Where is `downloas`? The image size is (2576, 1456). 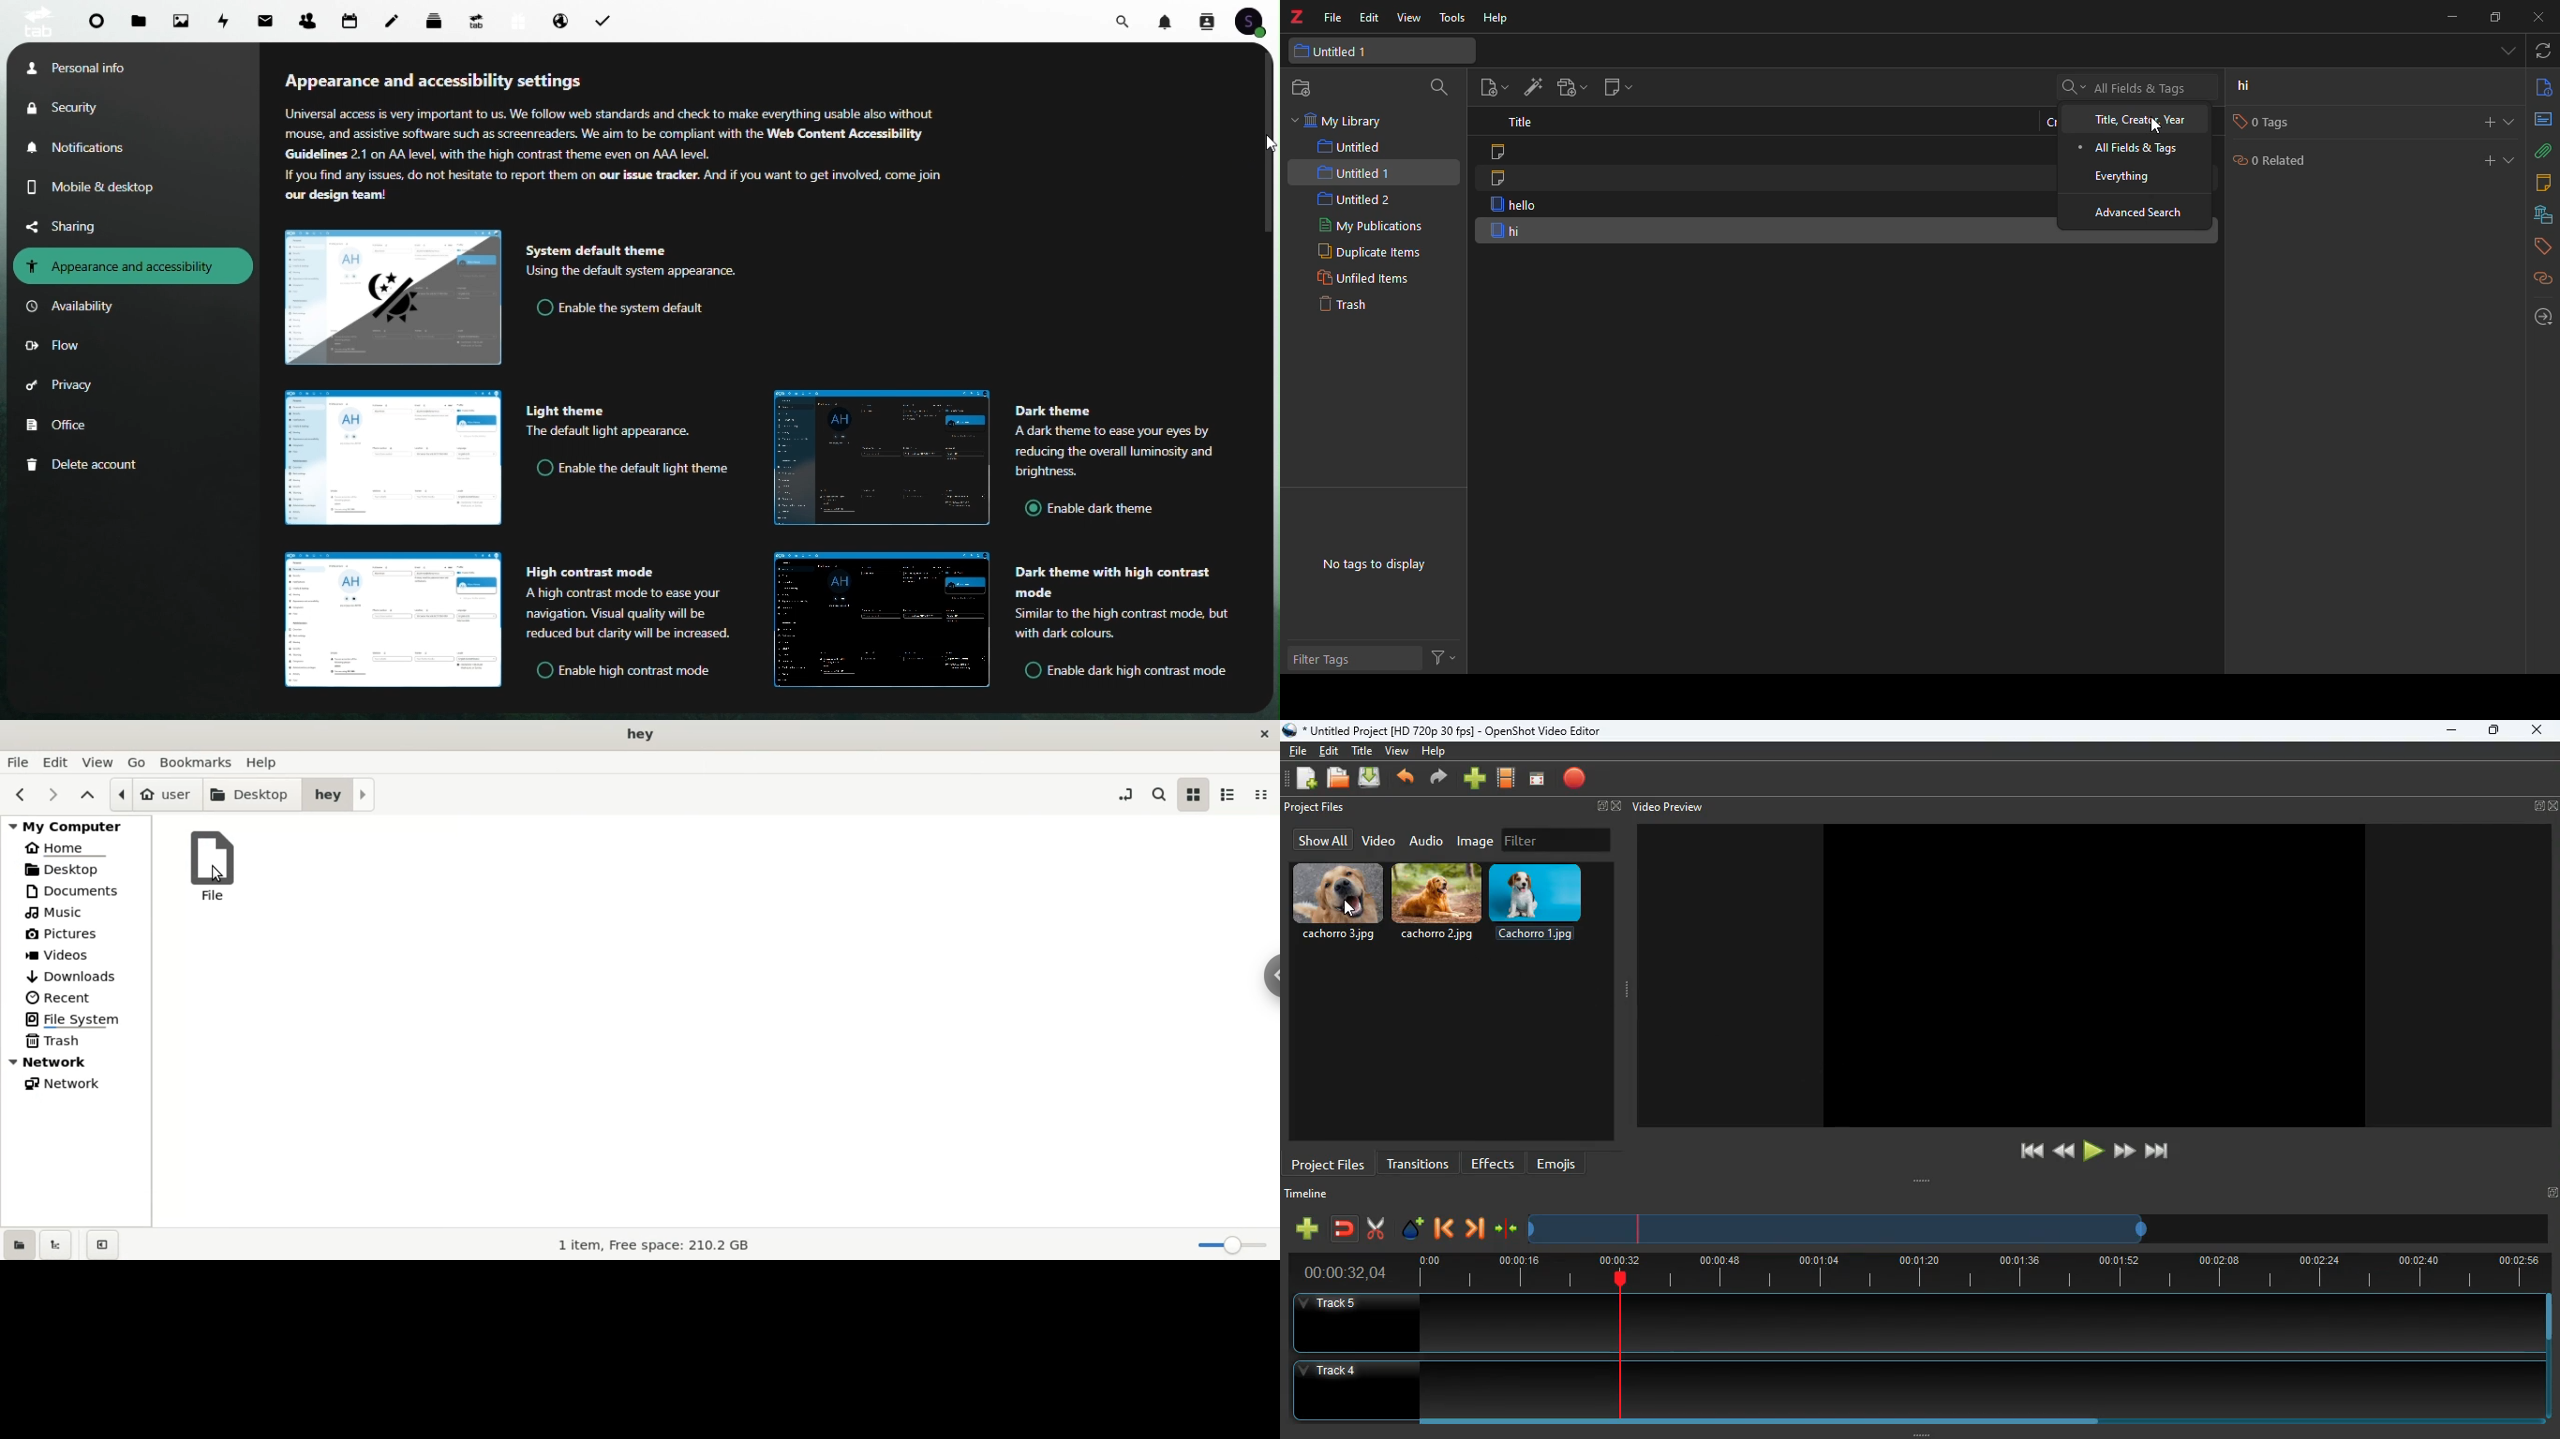
downloas is located at coordinates (77, 976).